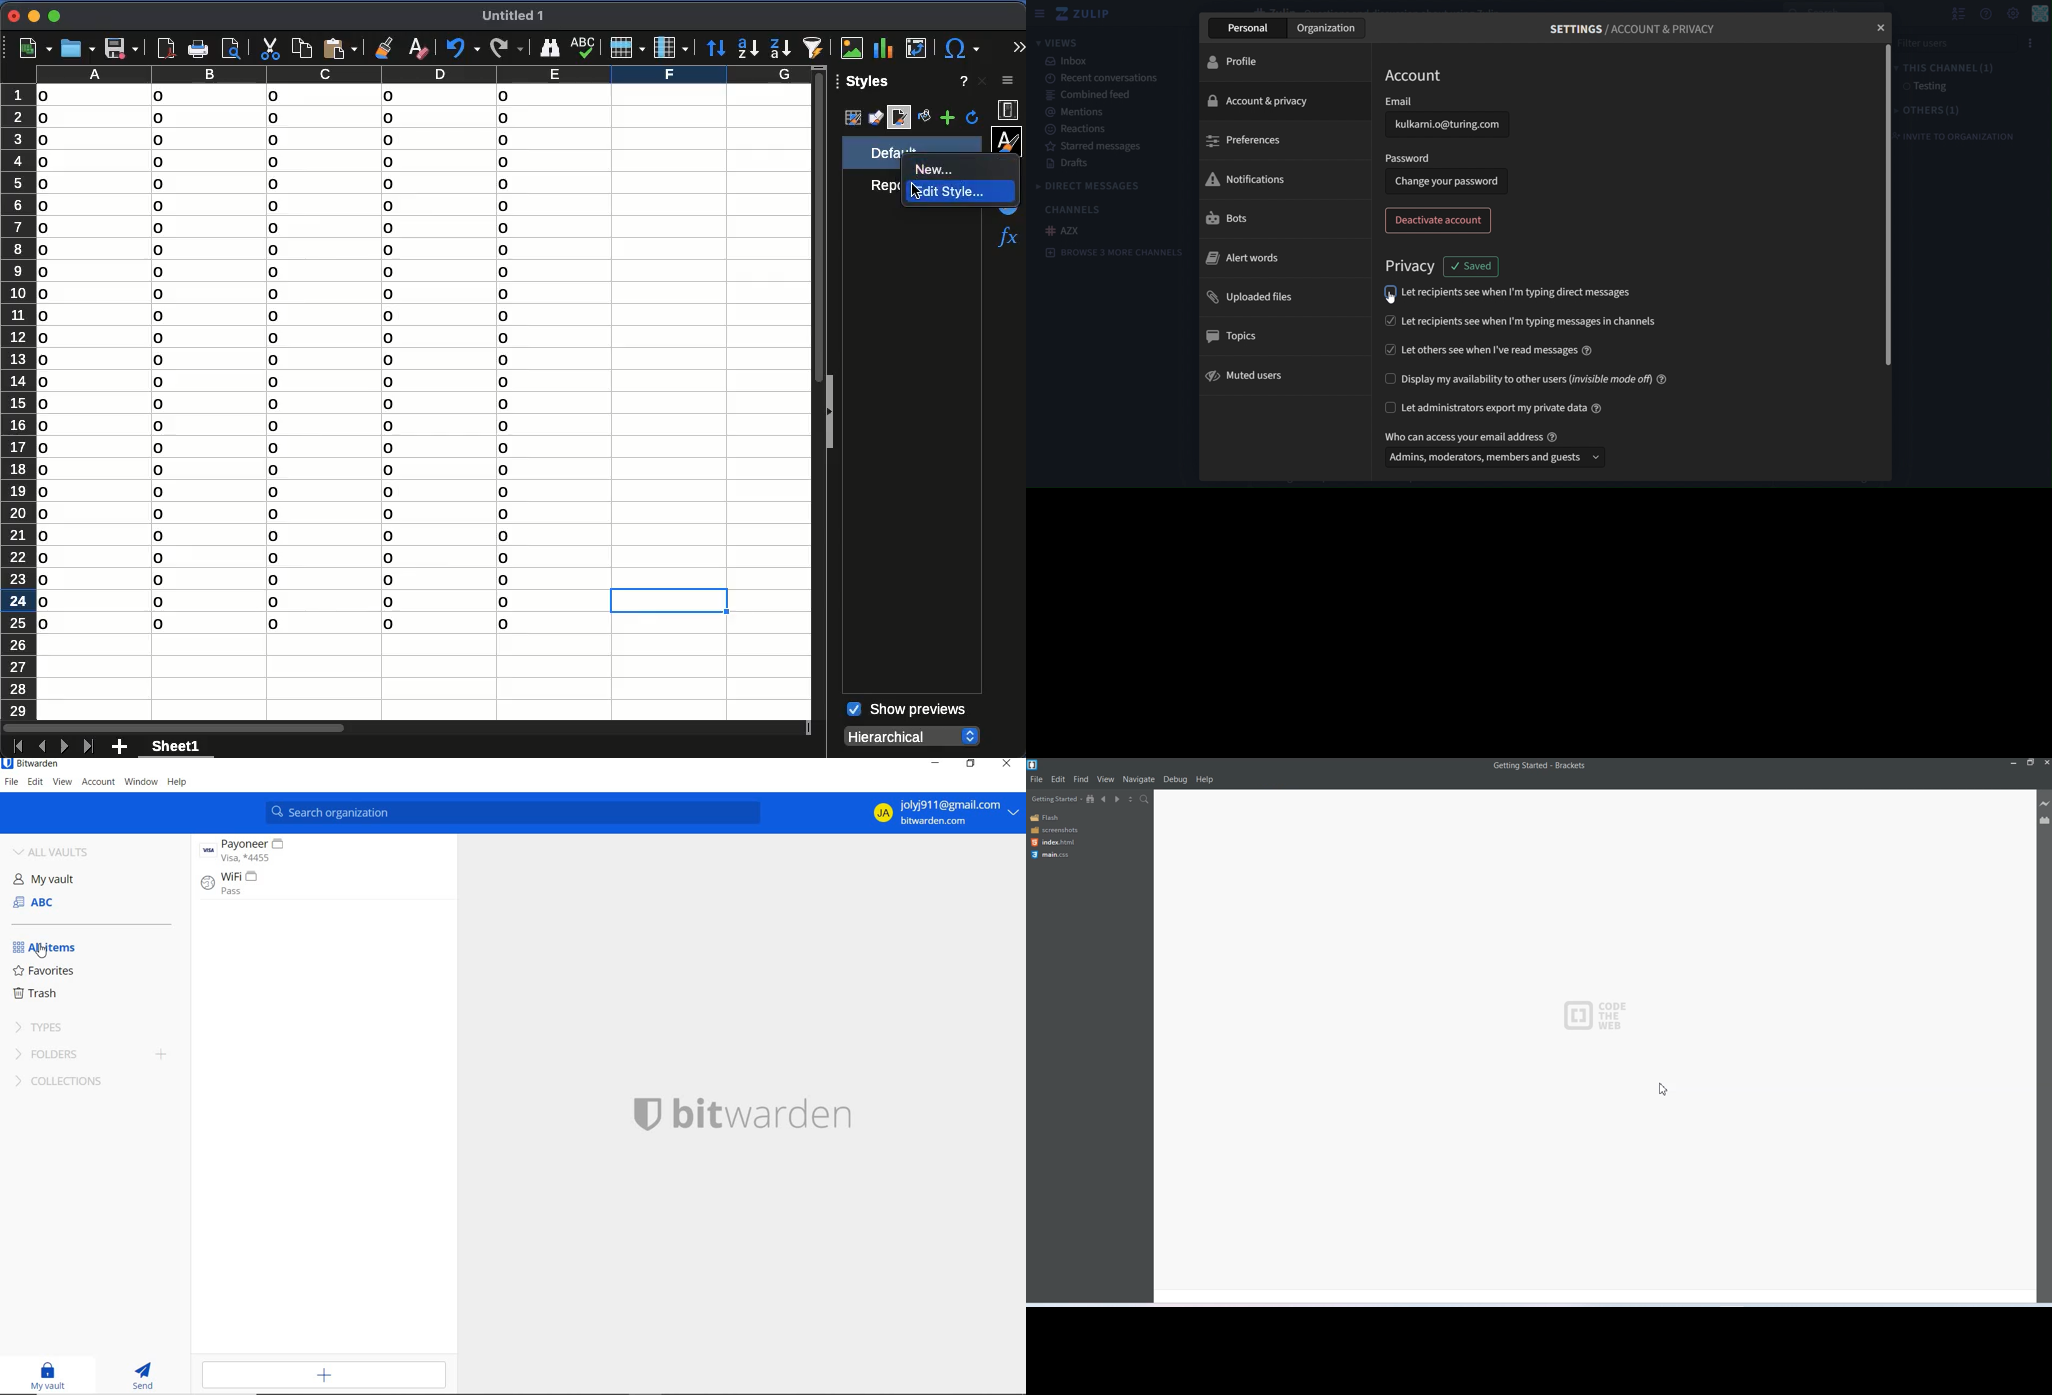  Describe the element at coordinates (1114, 254) in the screenshot. I see `browse 3 more channels` at that location.